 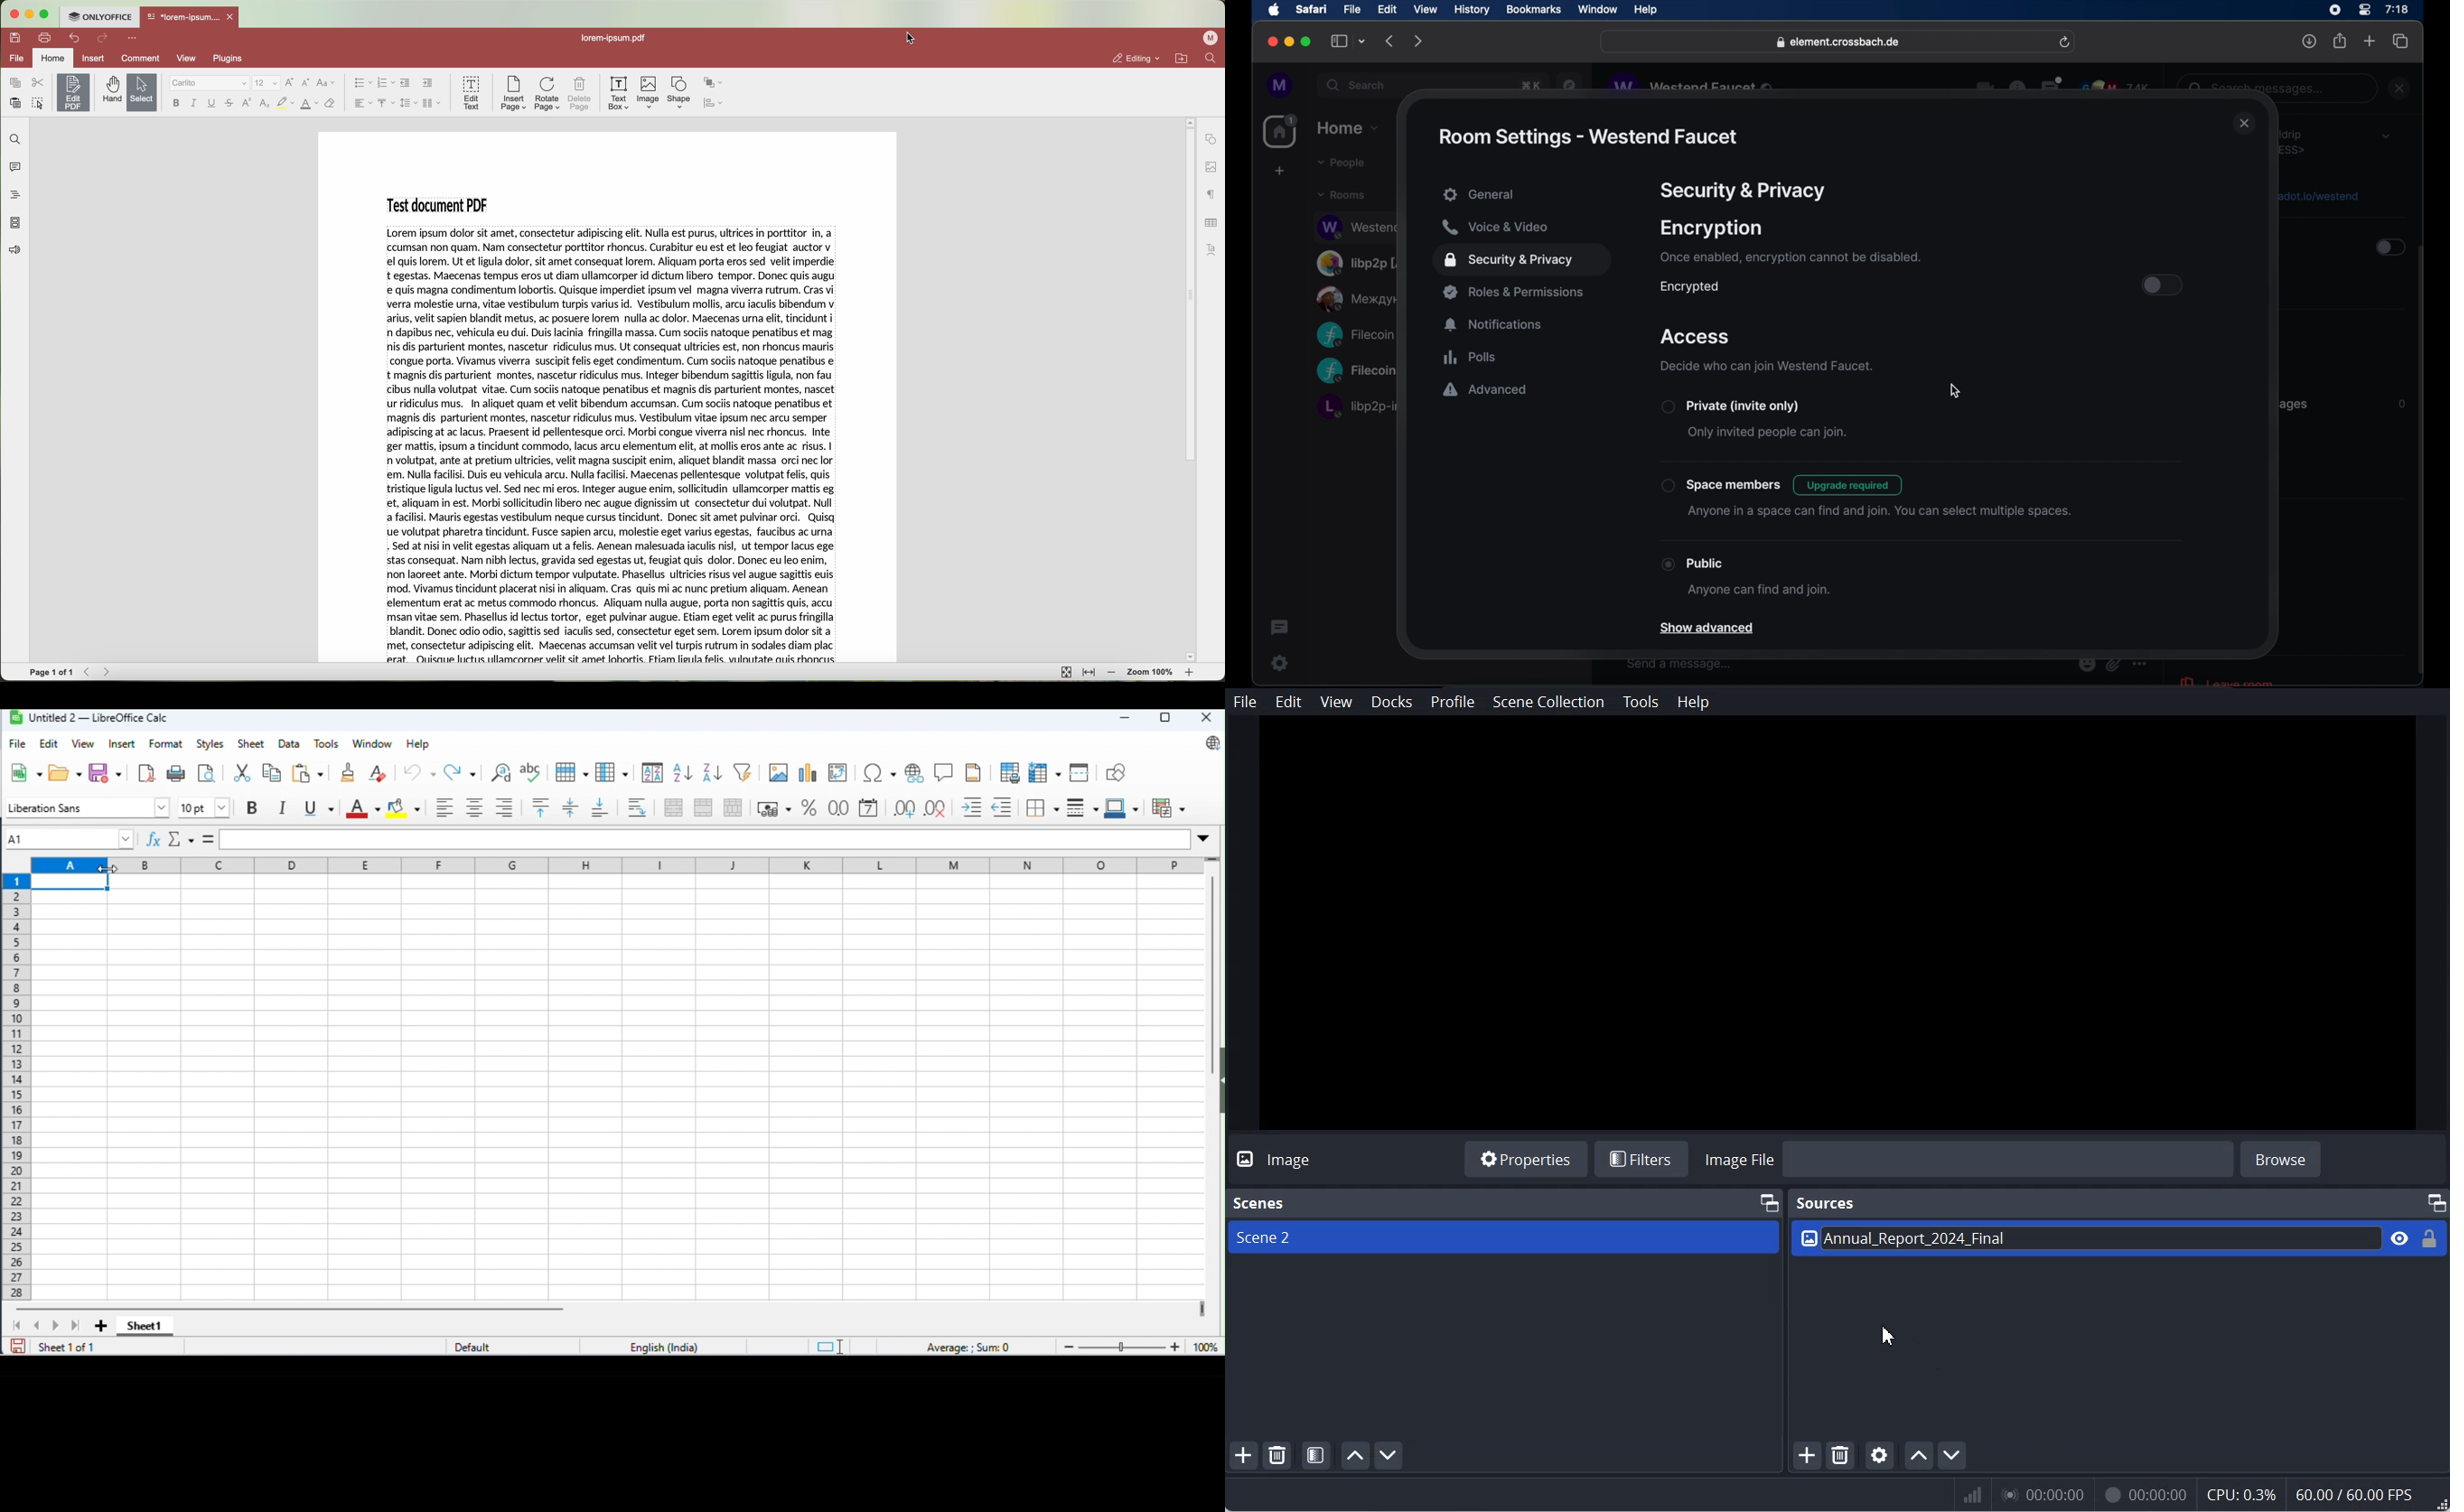 I want to click on save, so click(x=16, y=38).